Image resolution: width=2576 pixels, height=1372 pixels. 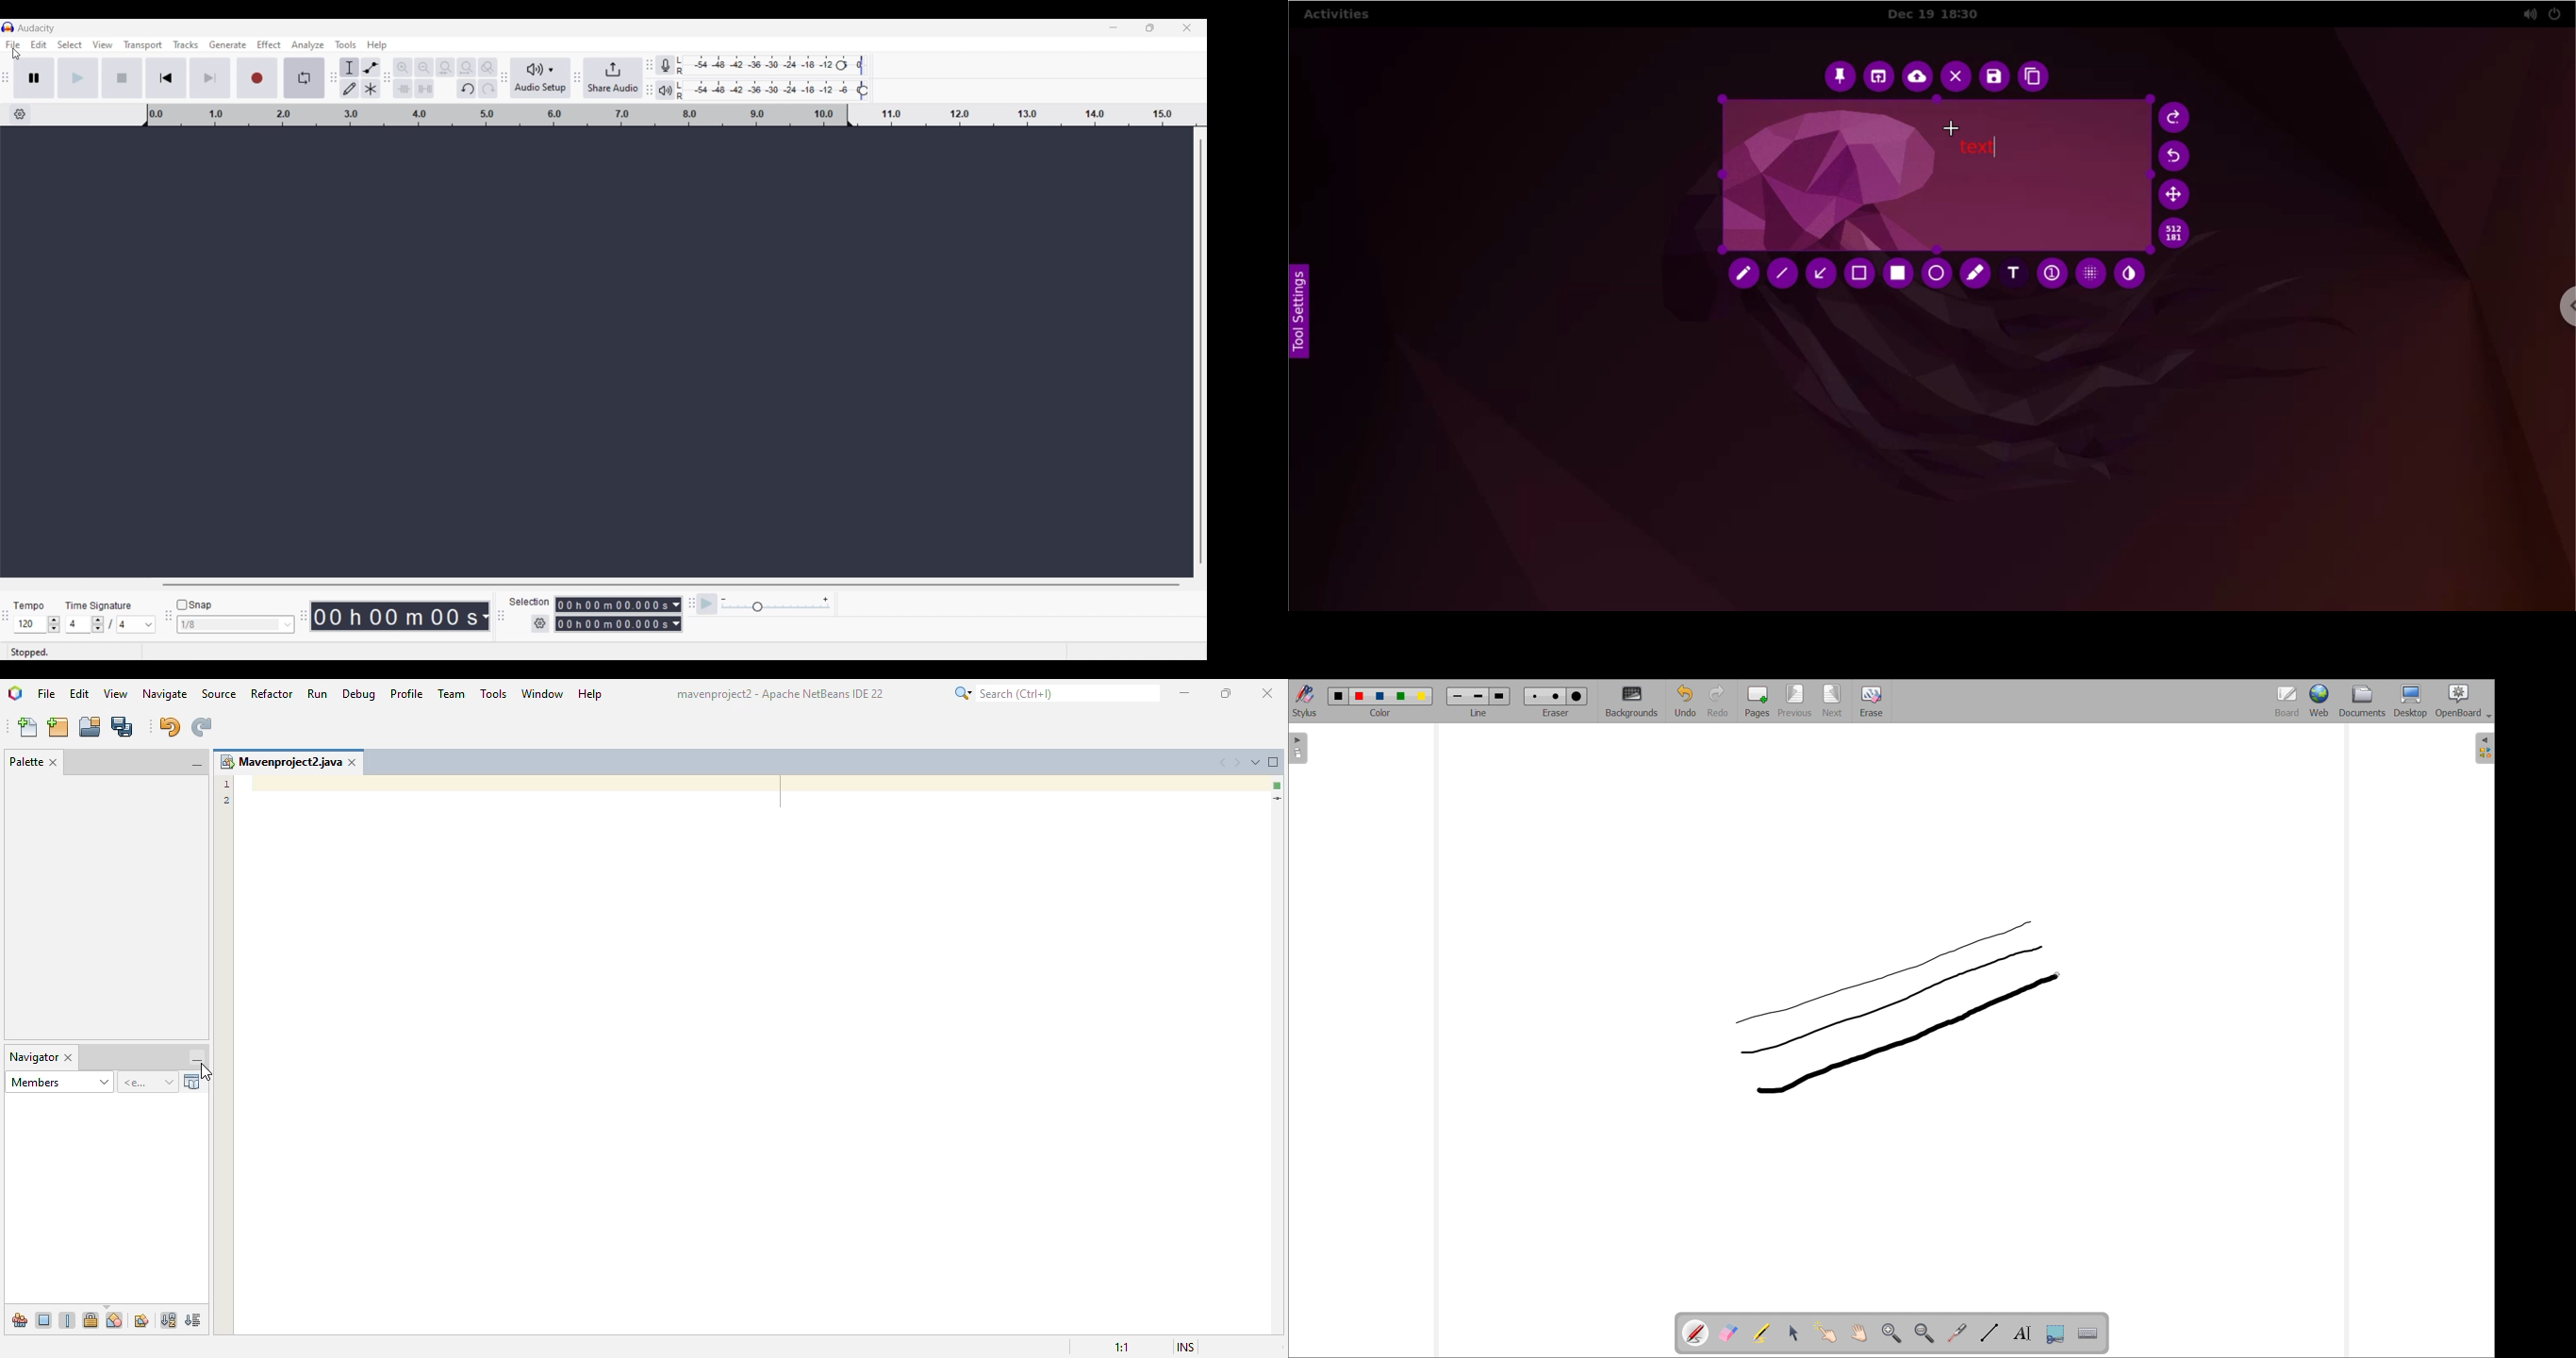 What do you see at coordinates (488, 65) in the screenshot?
I see `Zoom toggle` at bounding box center [488, 65].